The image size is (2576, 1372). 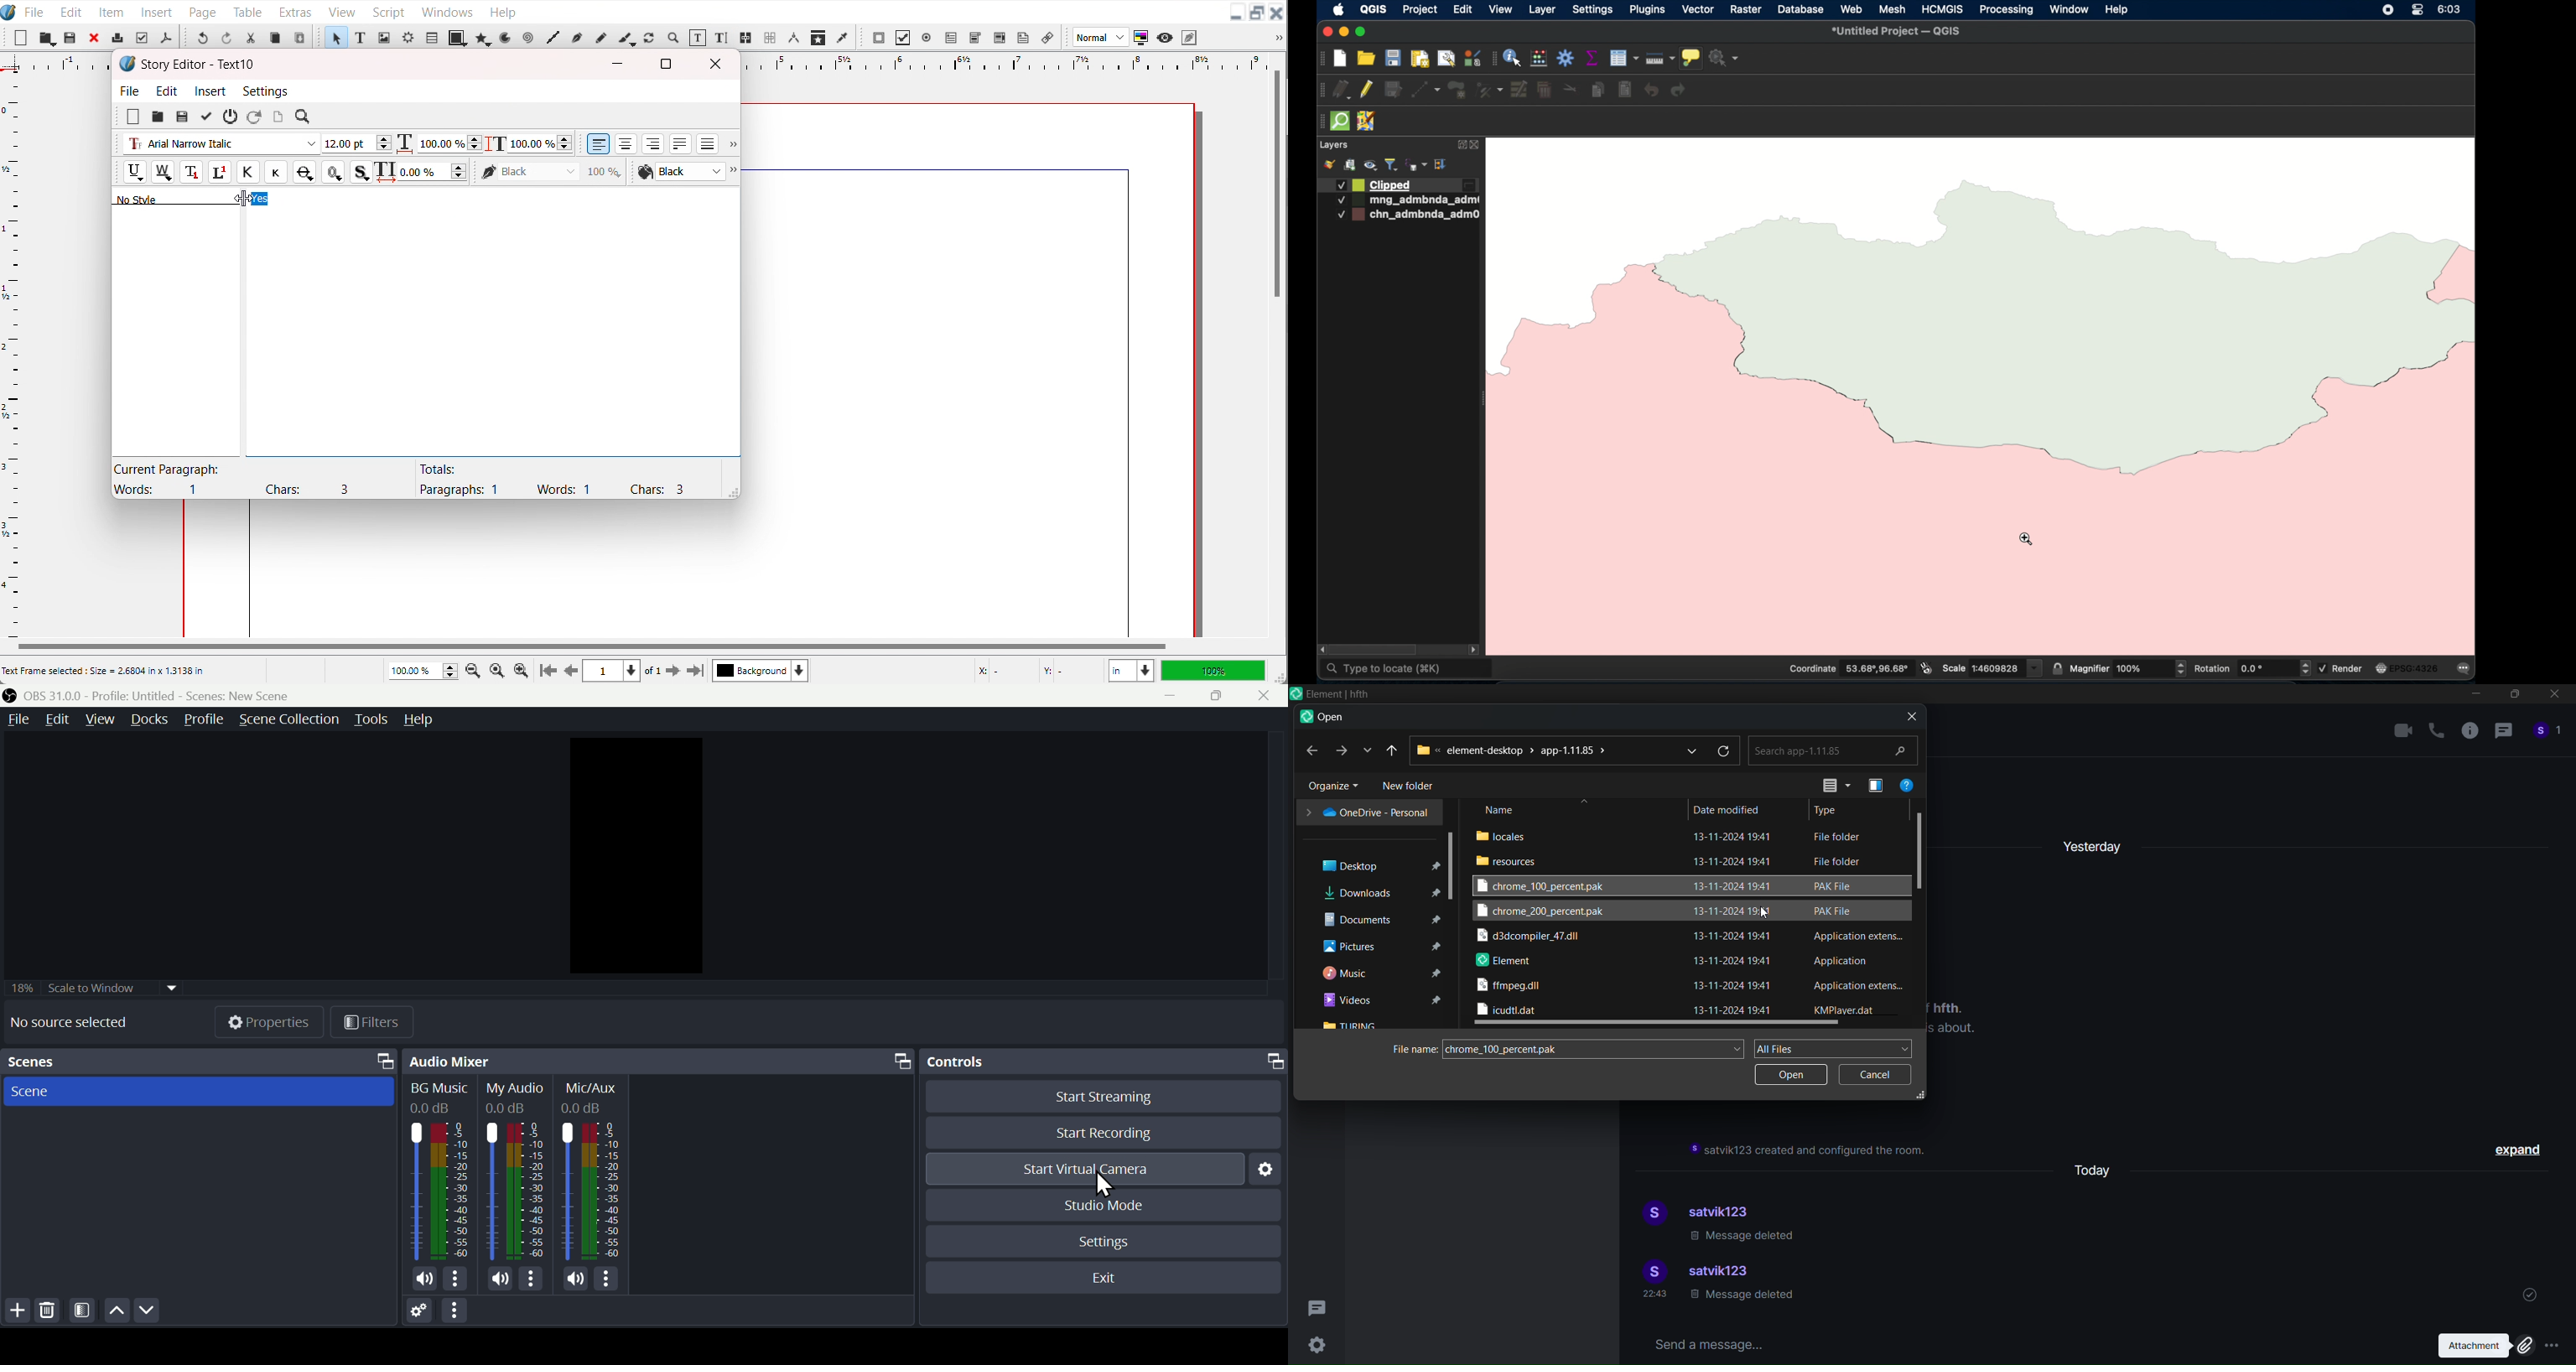 What do you see at coordinates (498, 669) in the screenshot?
I see `Zoom to 100%` at bounding box center [498, 669].